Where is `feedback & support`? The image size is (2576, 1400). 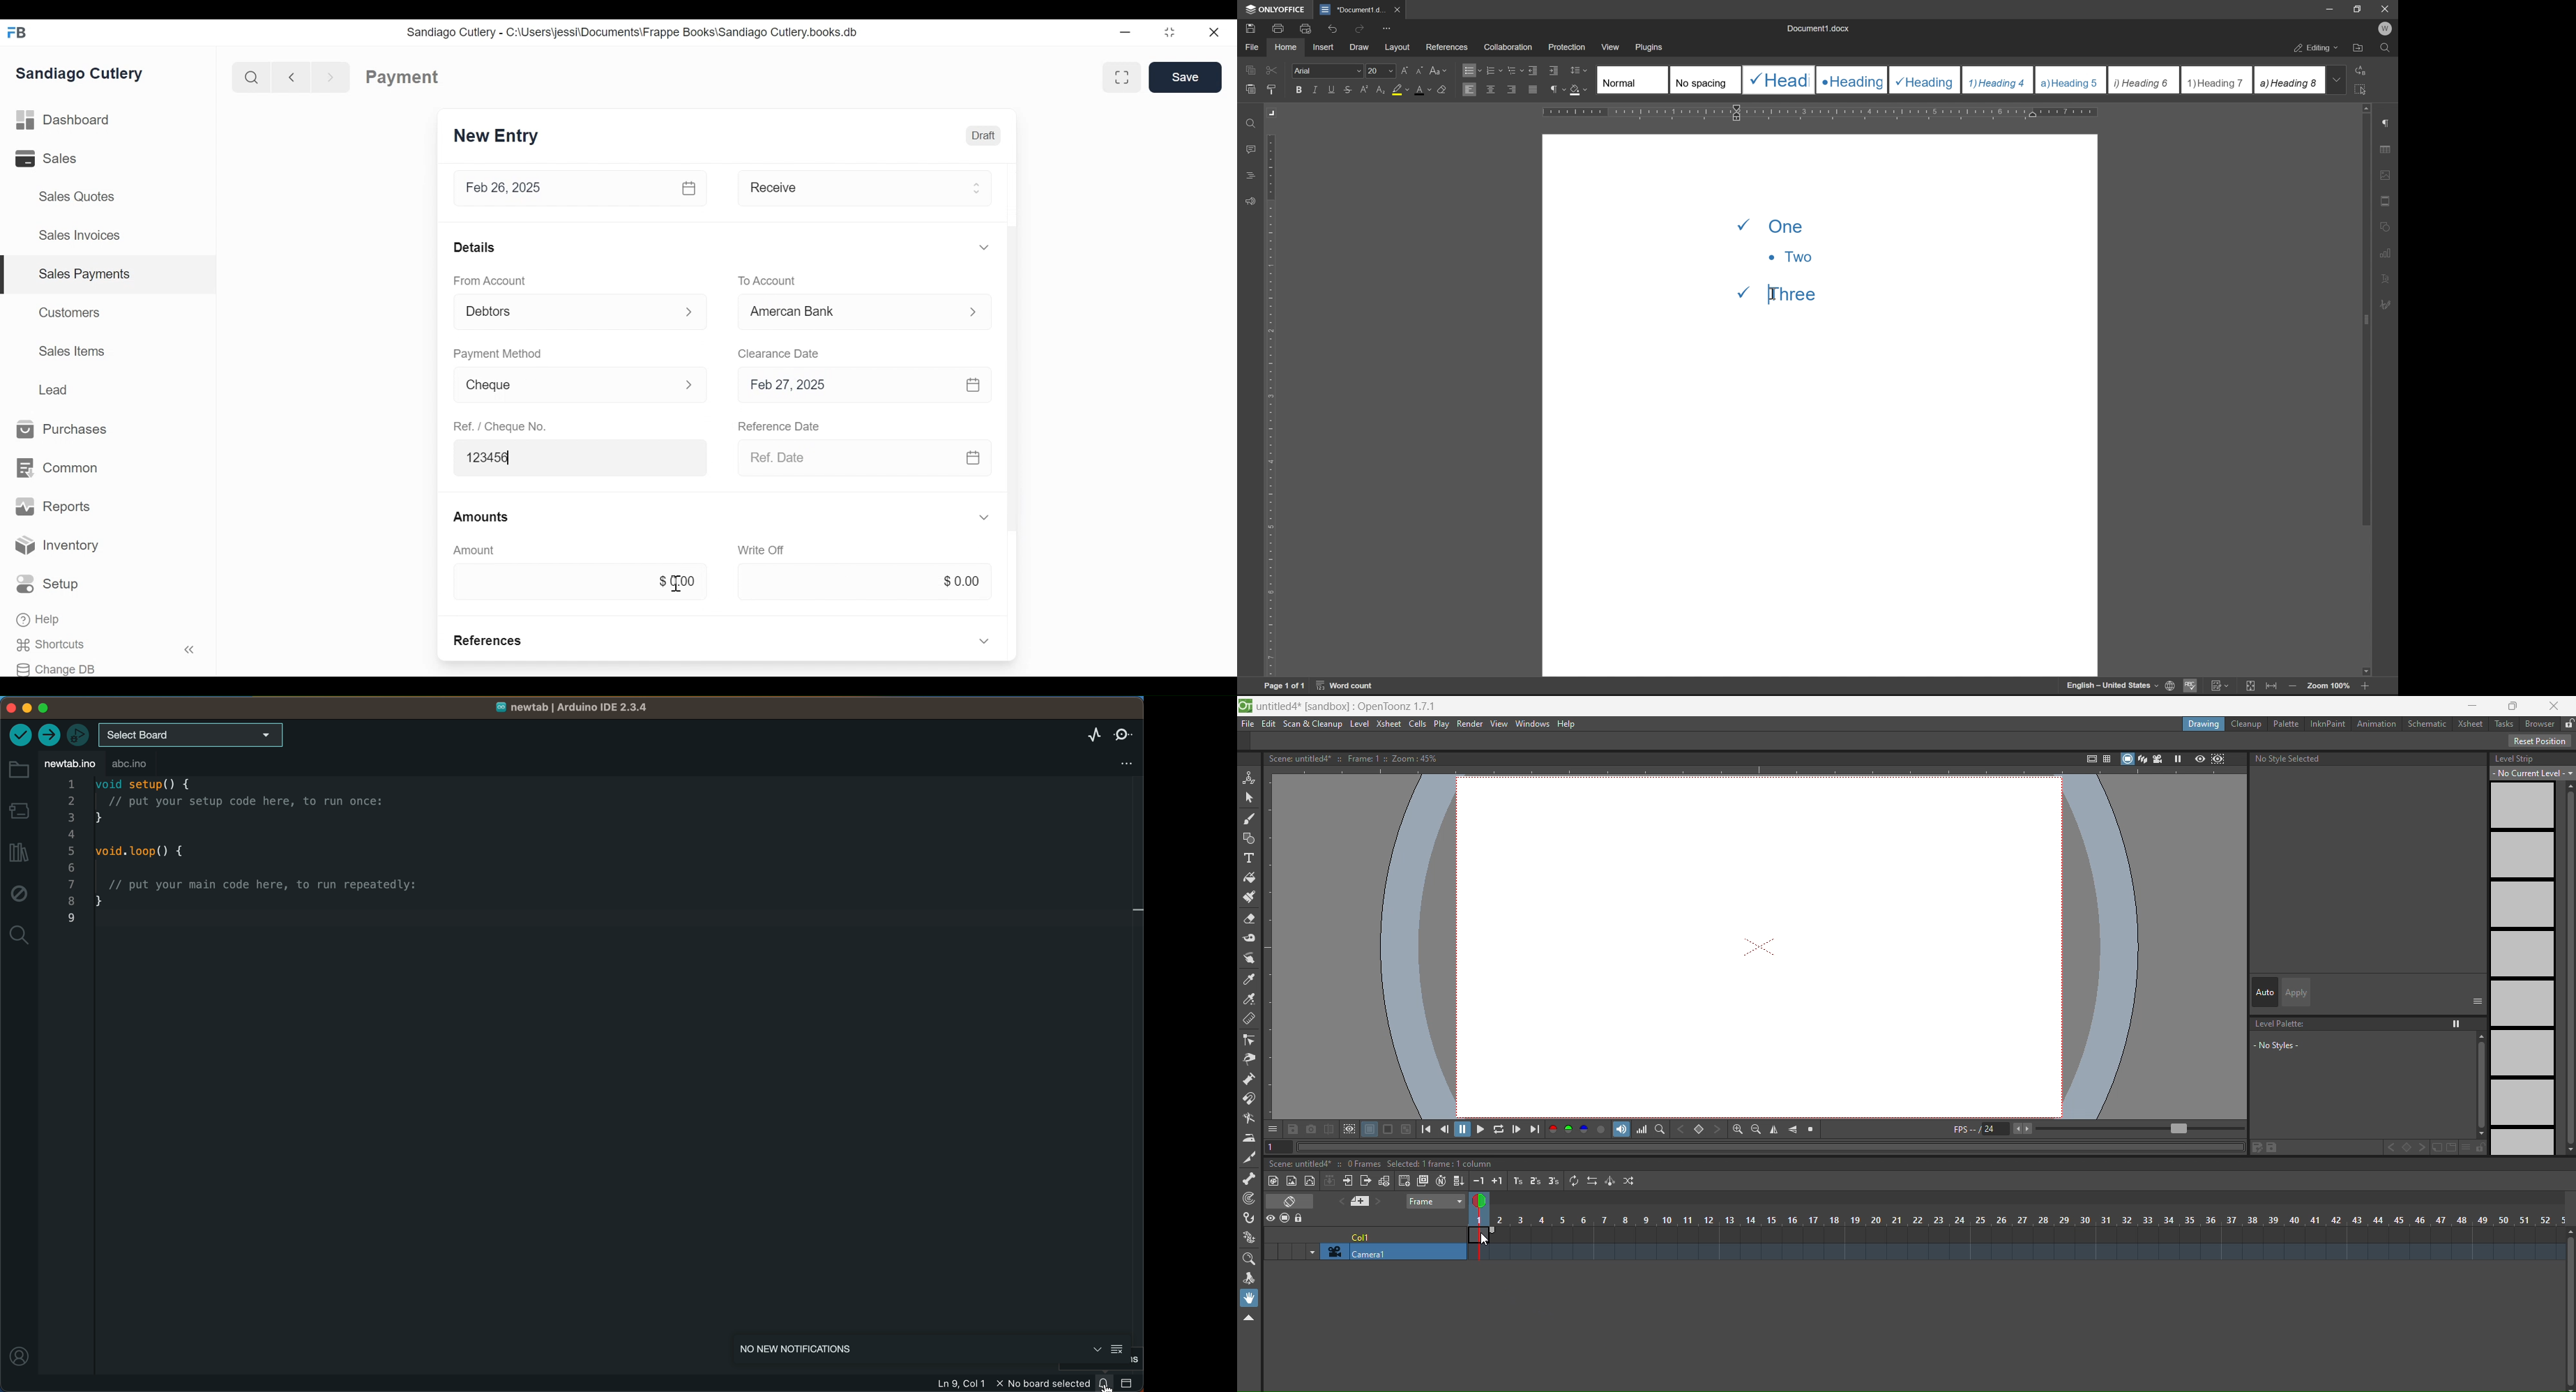 feedback & support is located at coordinates (1251, 202).